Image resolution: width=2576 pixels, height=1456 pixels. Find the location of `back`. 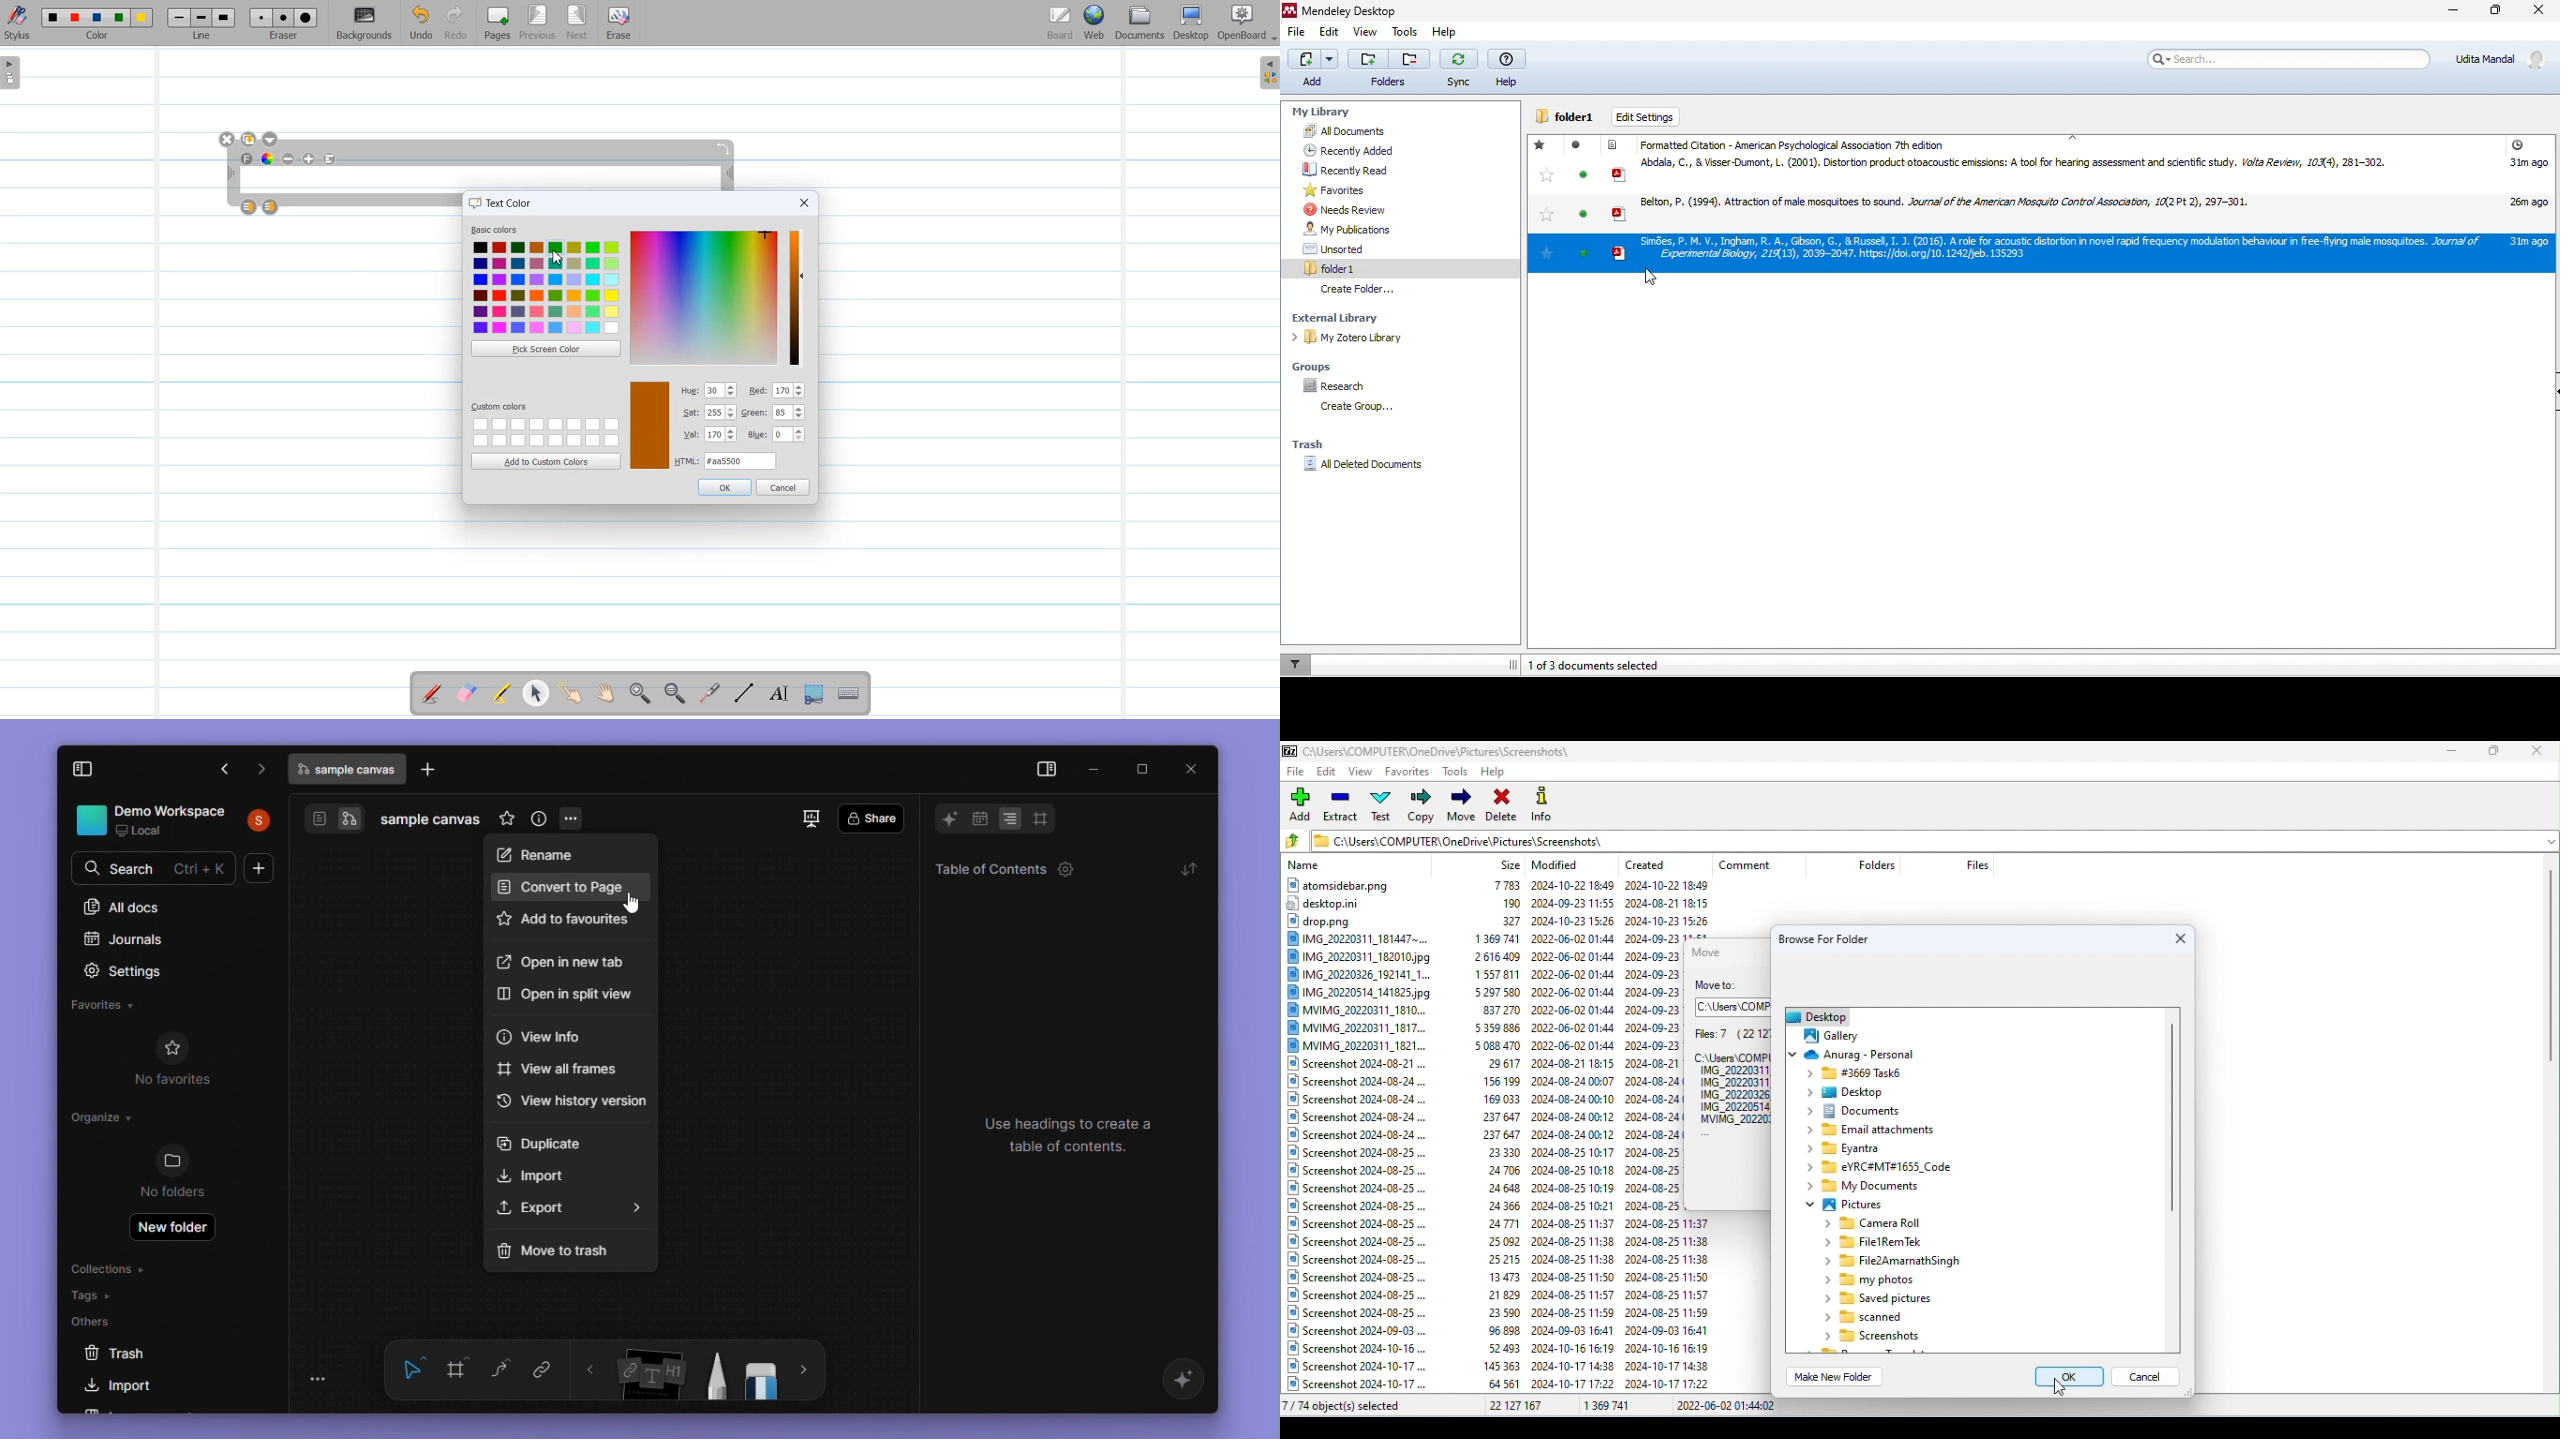

back is located at coordinates (592, 1372).